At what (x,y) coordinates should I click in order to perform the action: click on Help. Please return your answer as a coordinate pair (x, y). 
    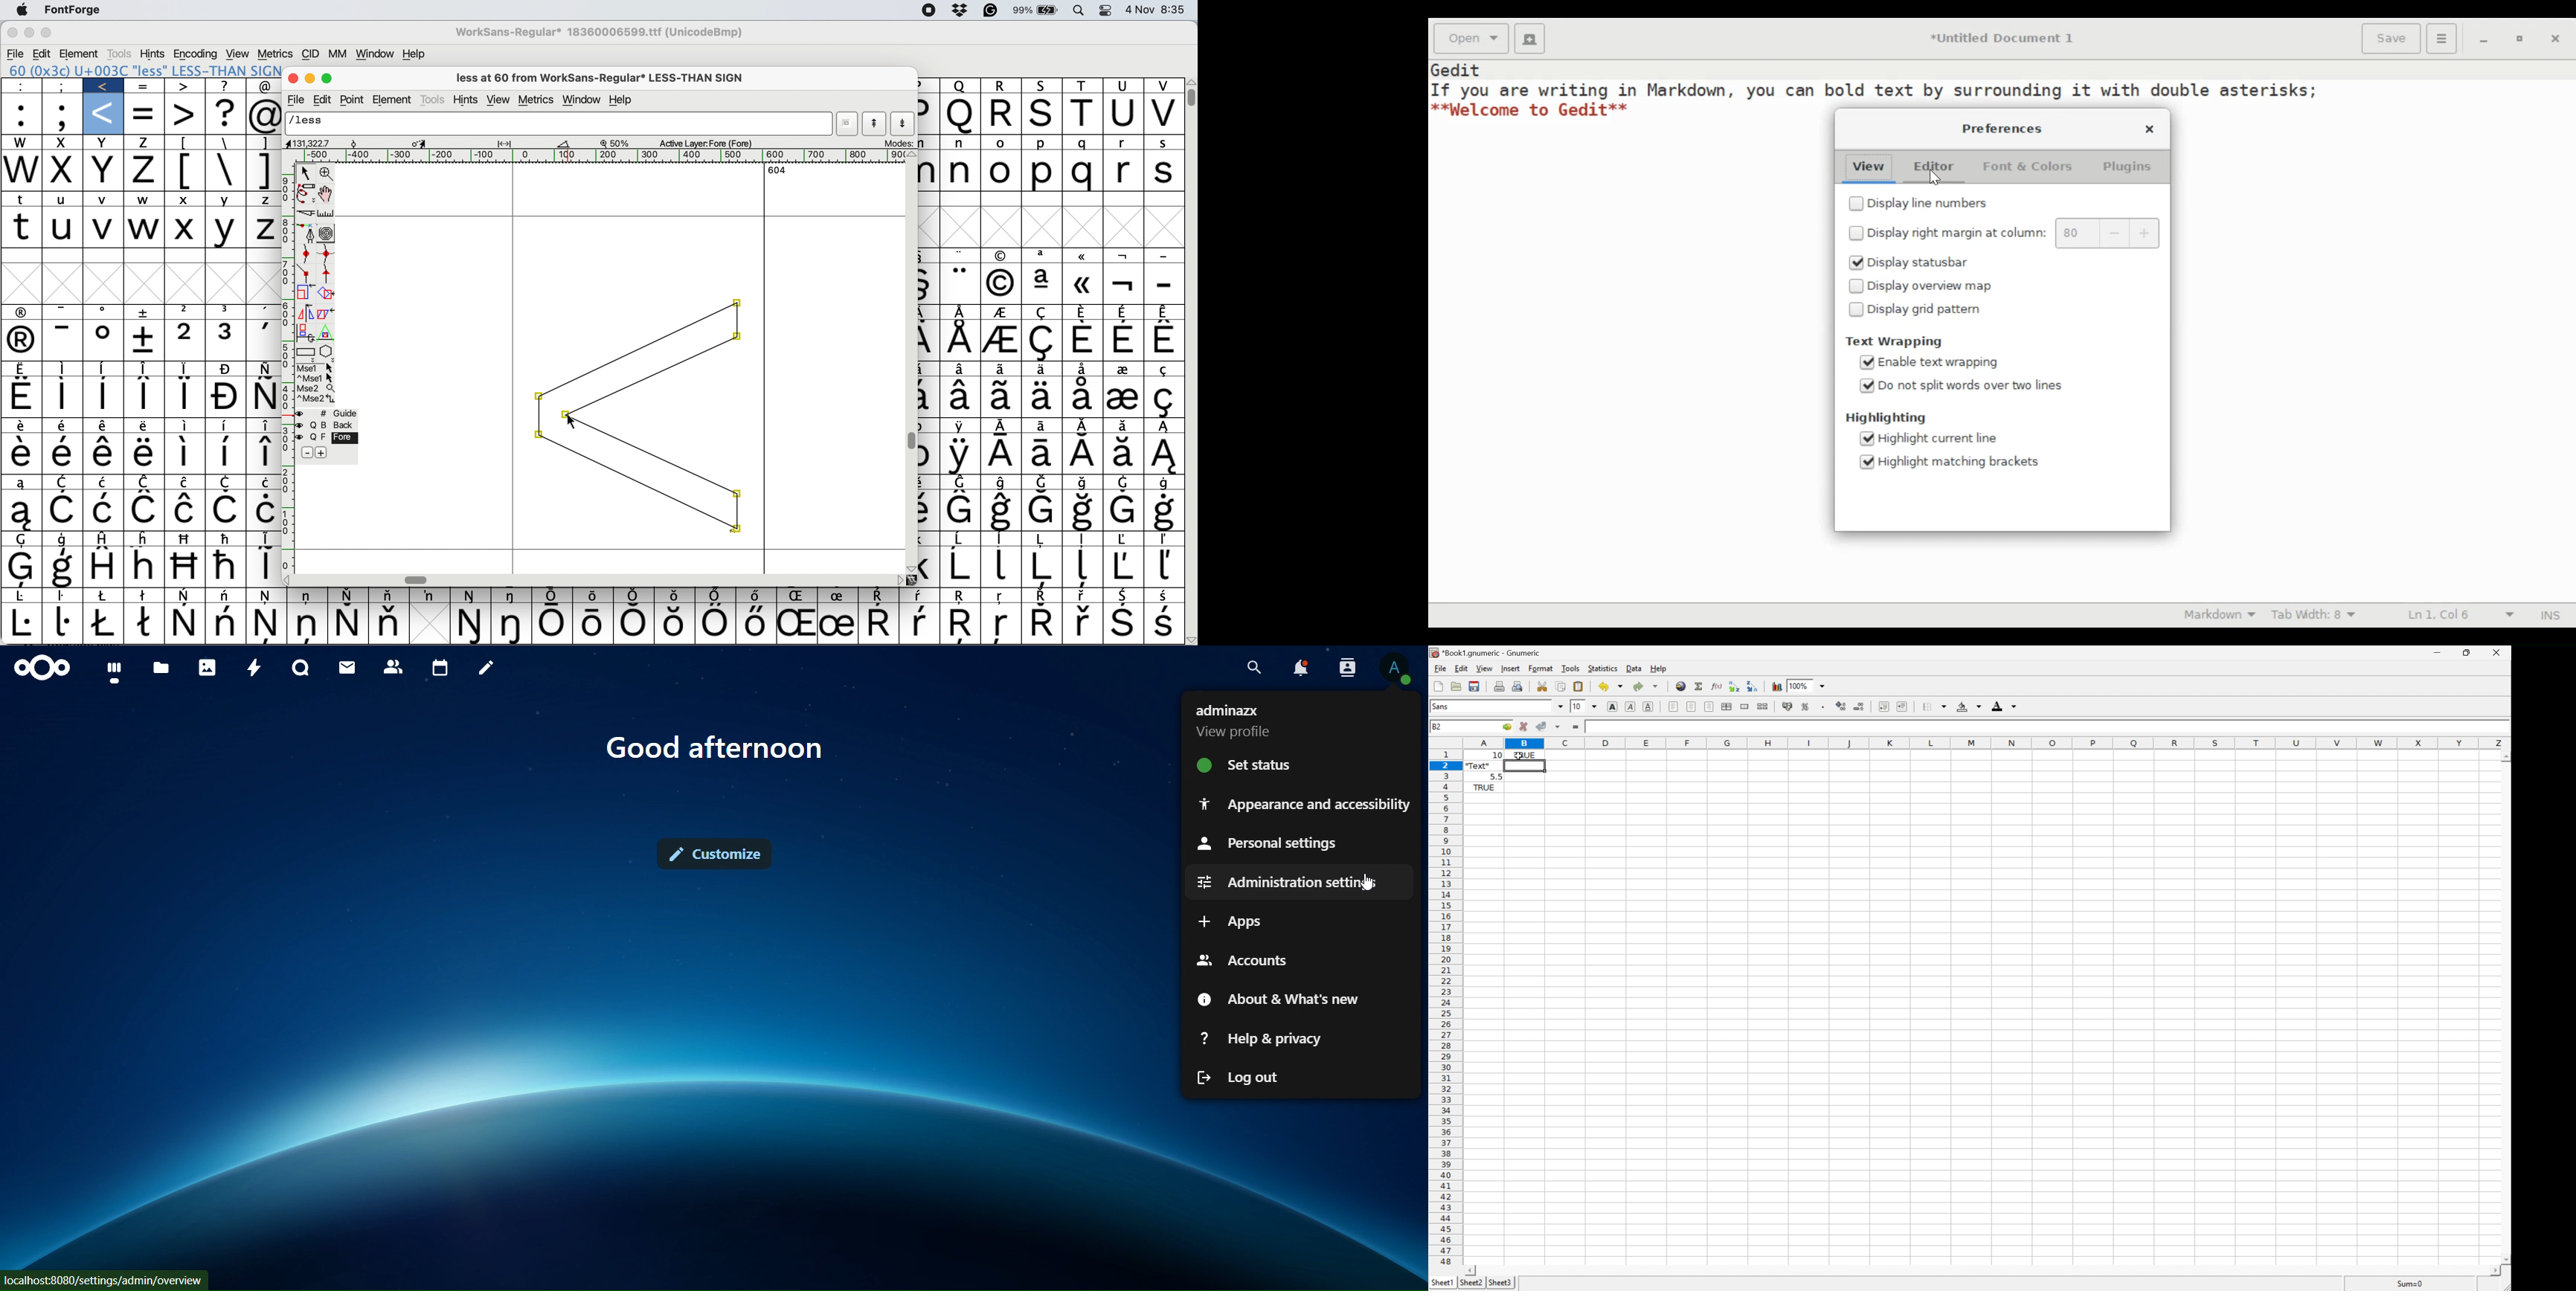
    Looking at the image, I should click on (1661, 668).